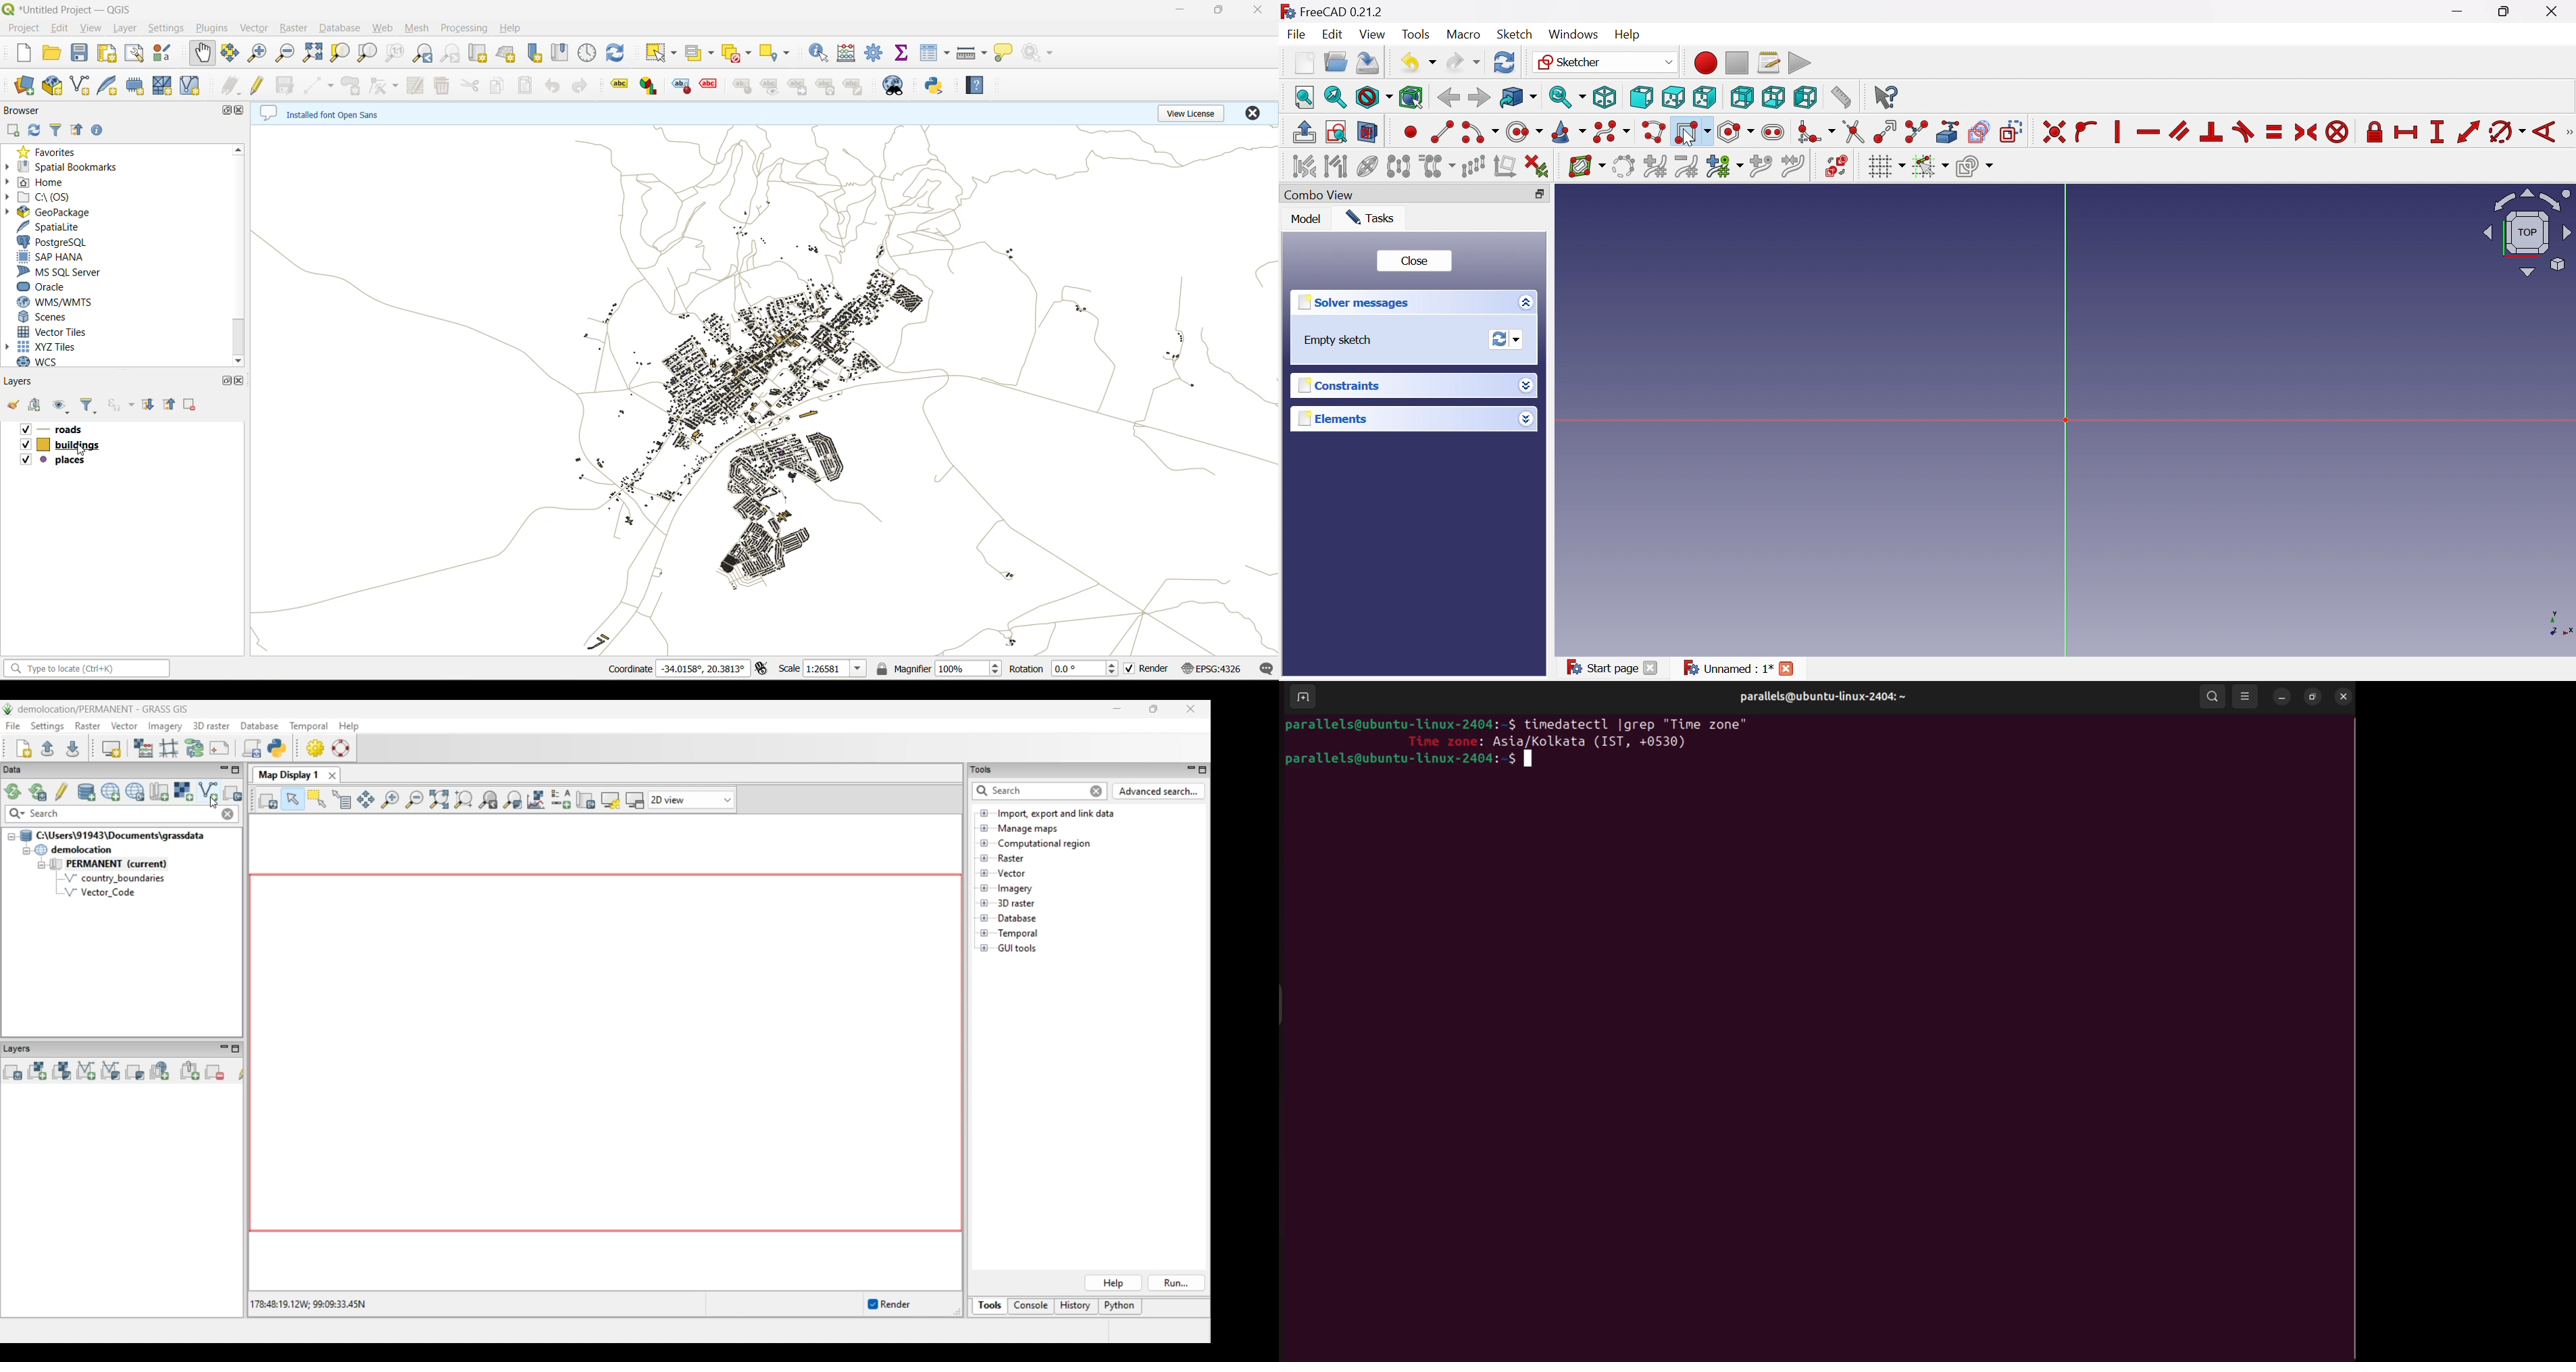  I want to click on What's this, so click(1886, 97).